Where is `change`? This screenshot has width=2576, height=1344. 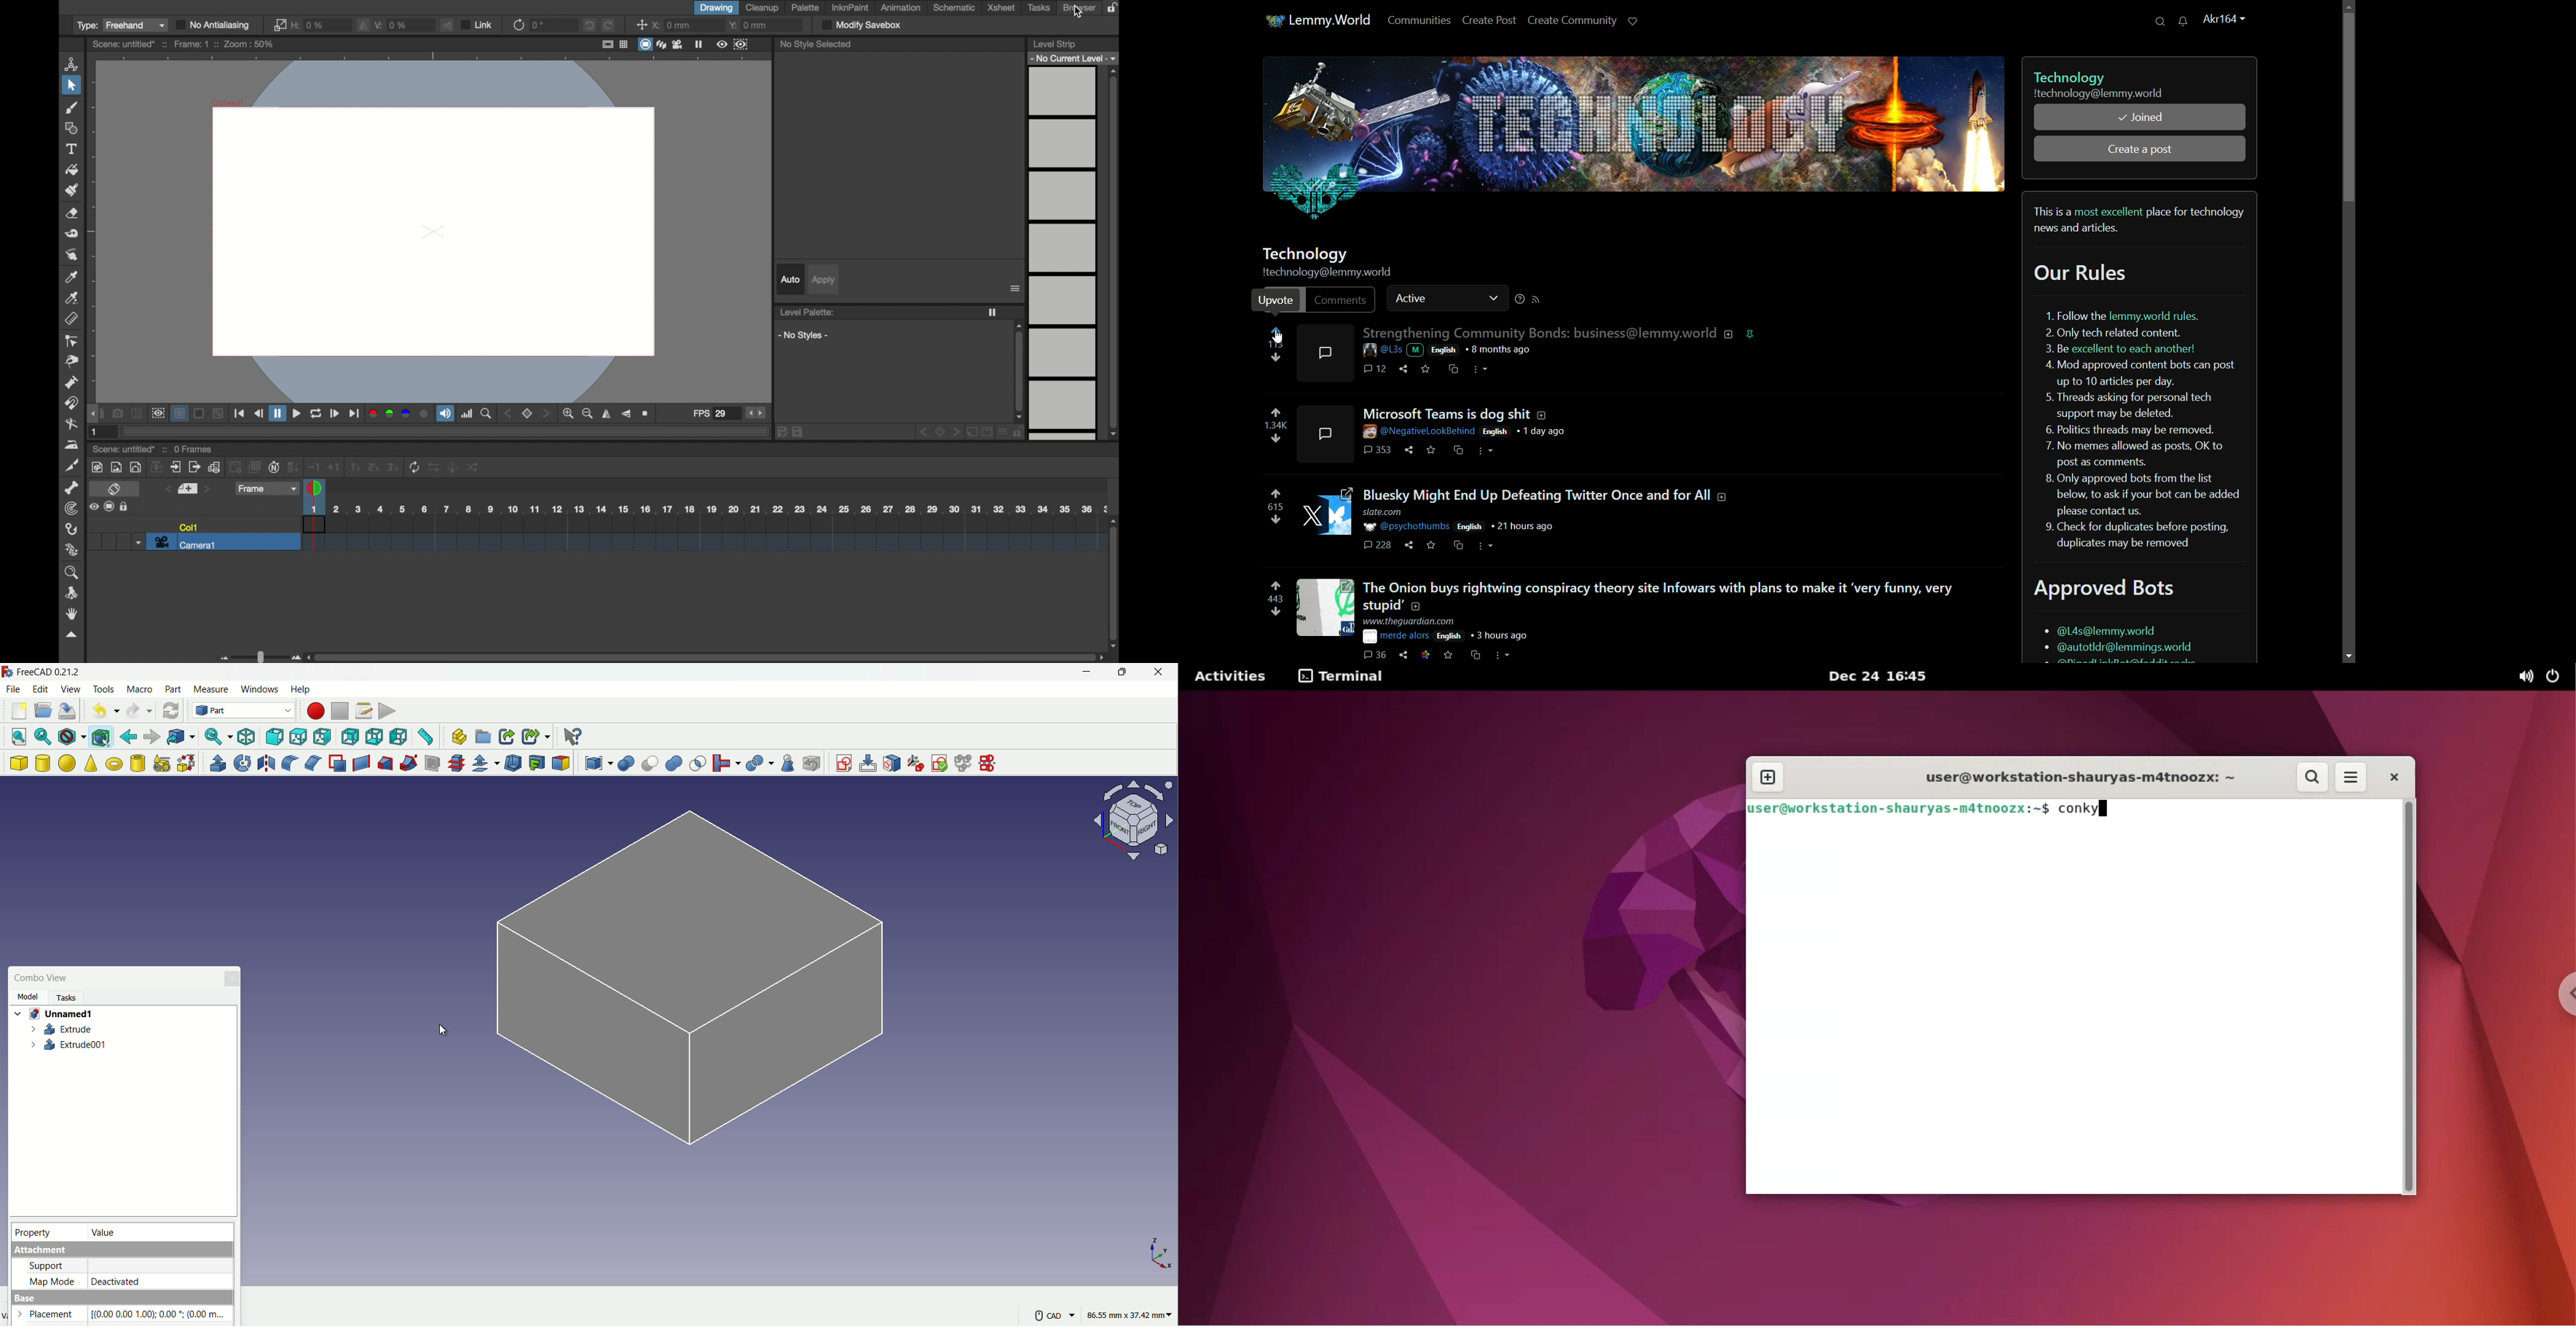 change is located at coordinates (476, 467).